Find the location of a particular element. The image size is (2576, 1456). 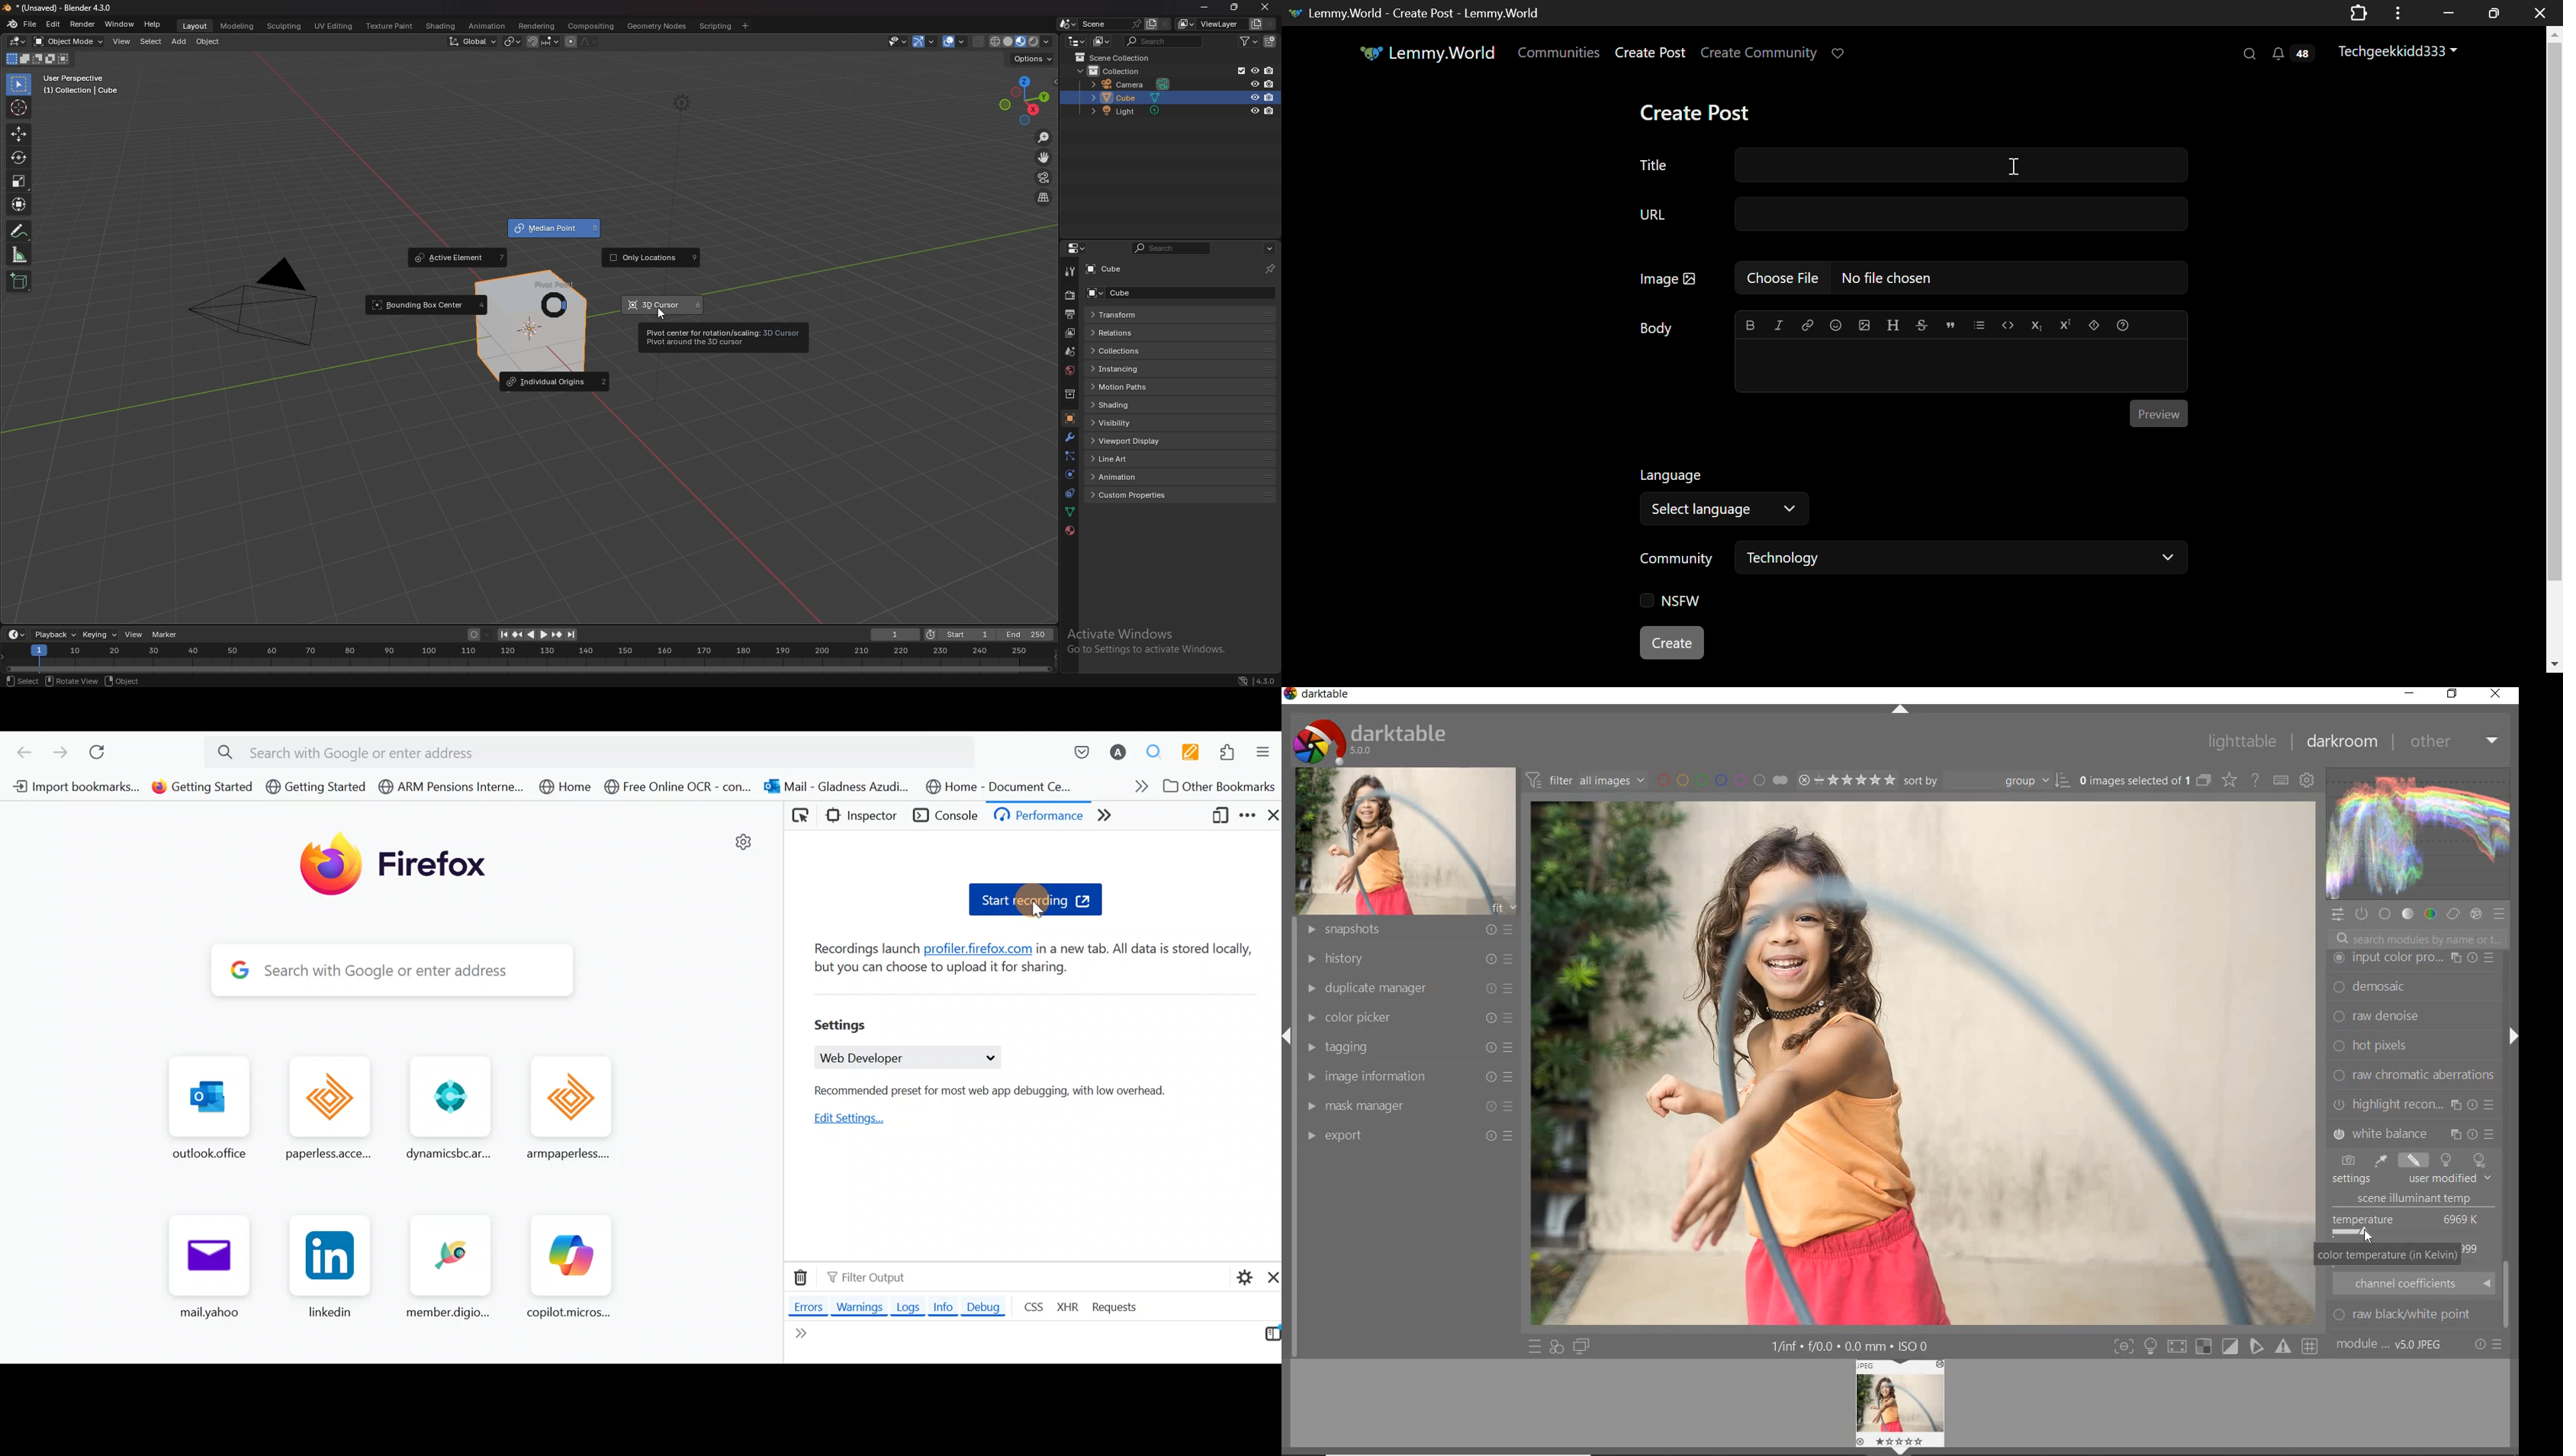

Switch to multi line editor mode is located at coordinates (1267, 1337).